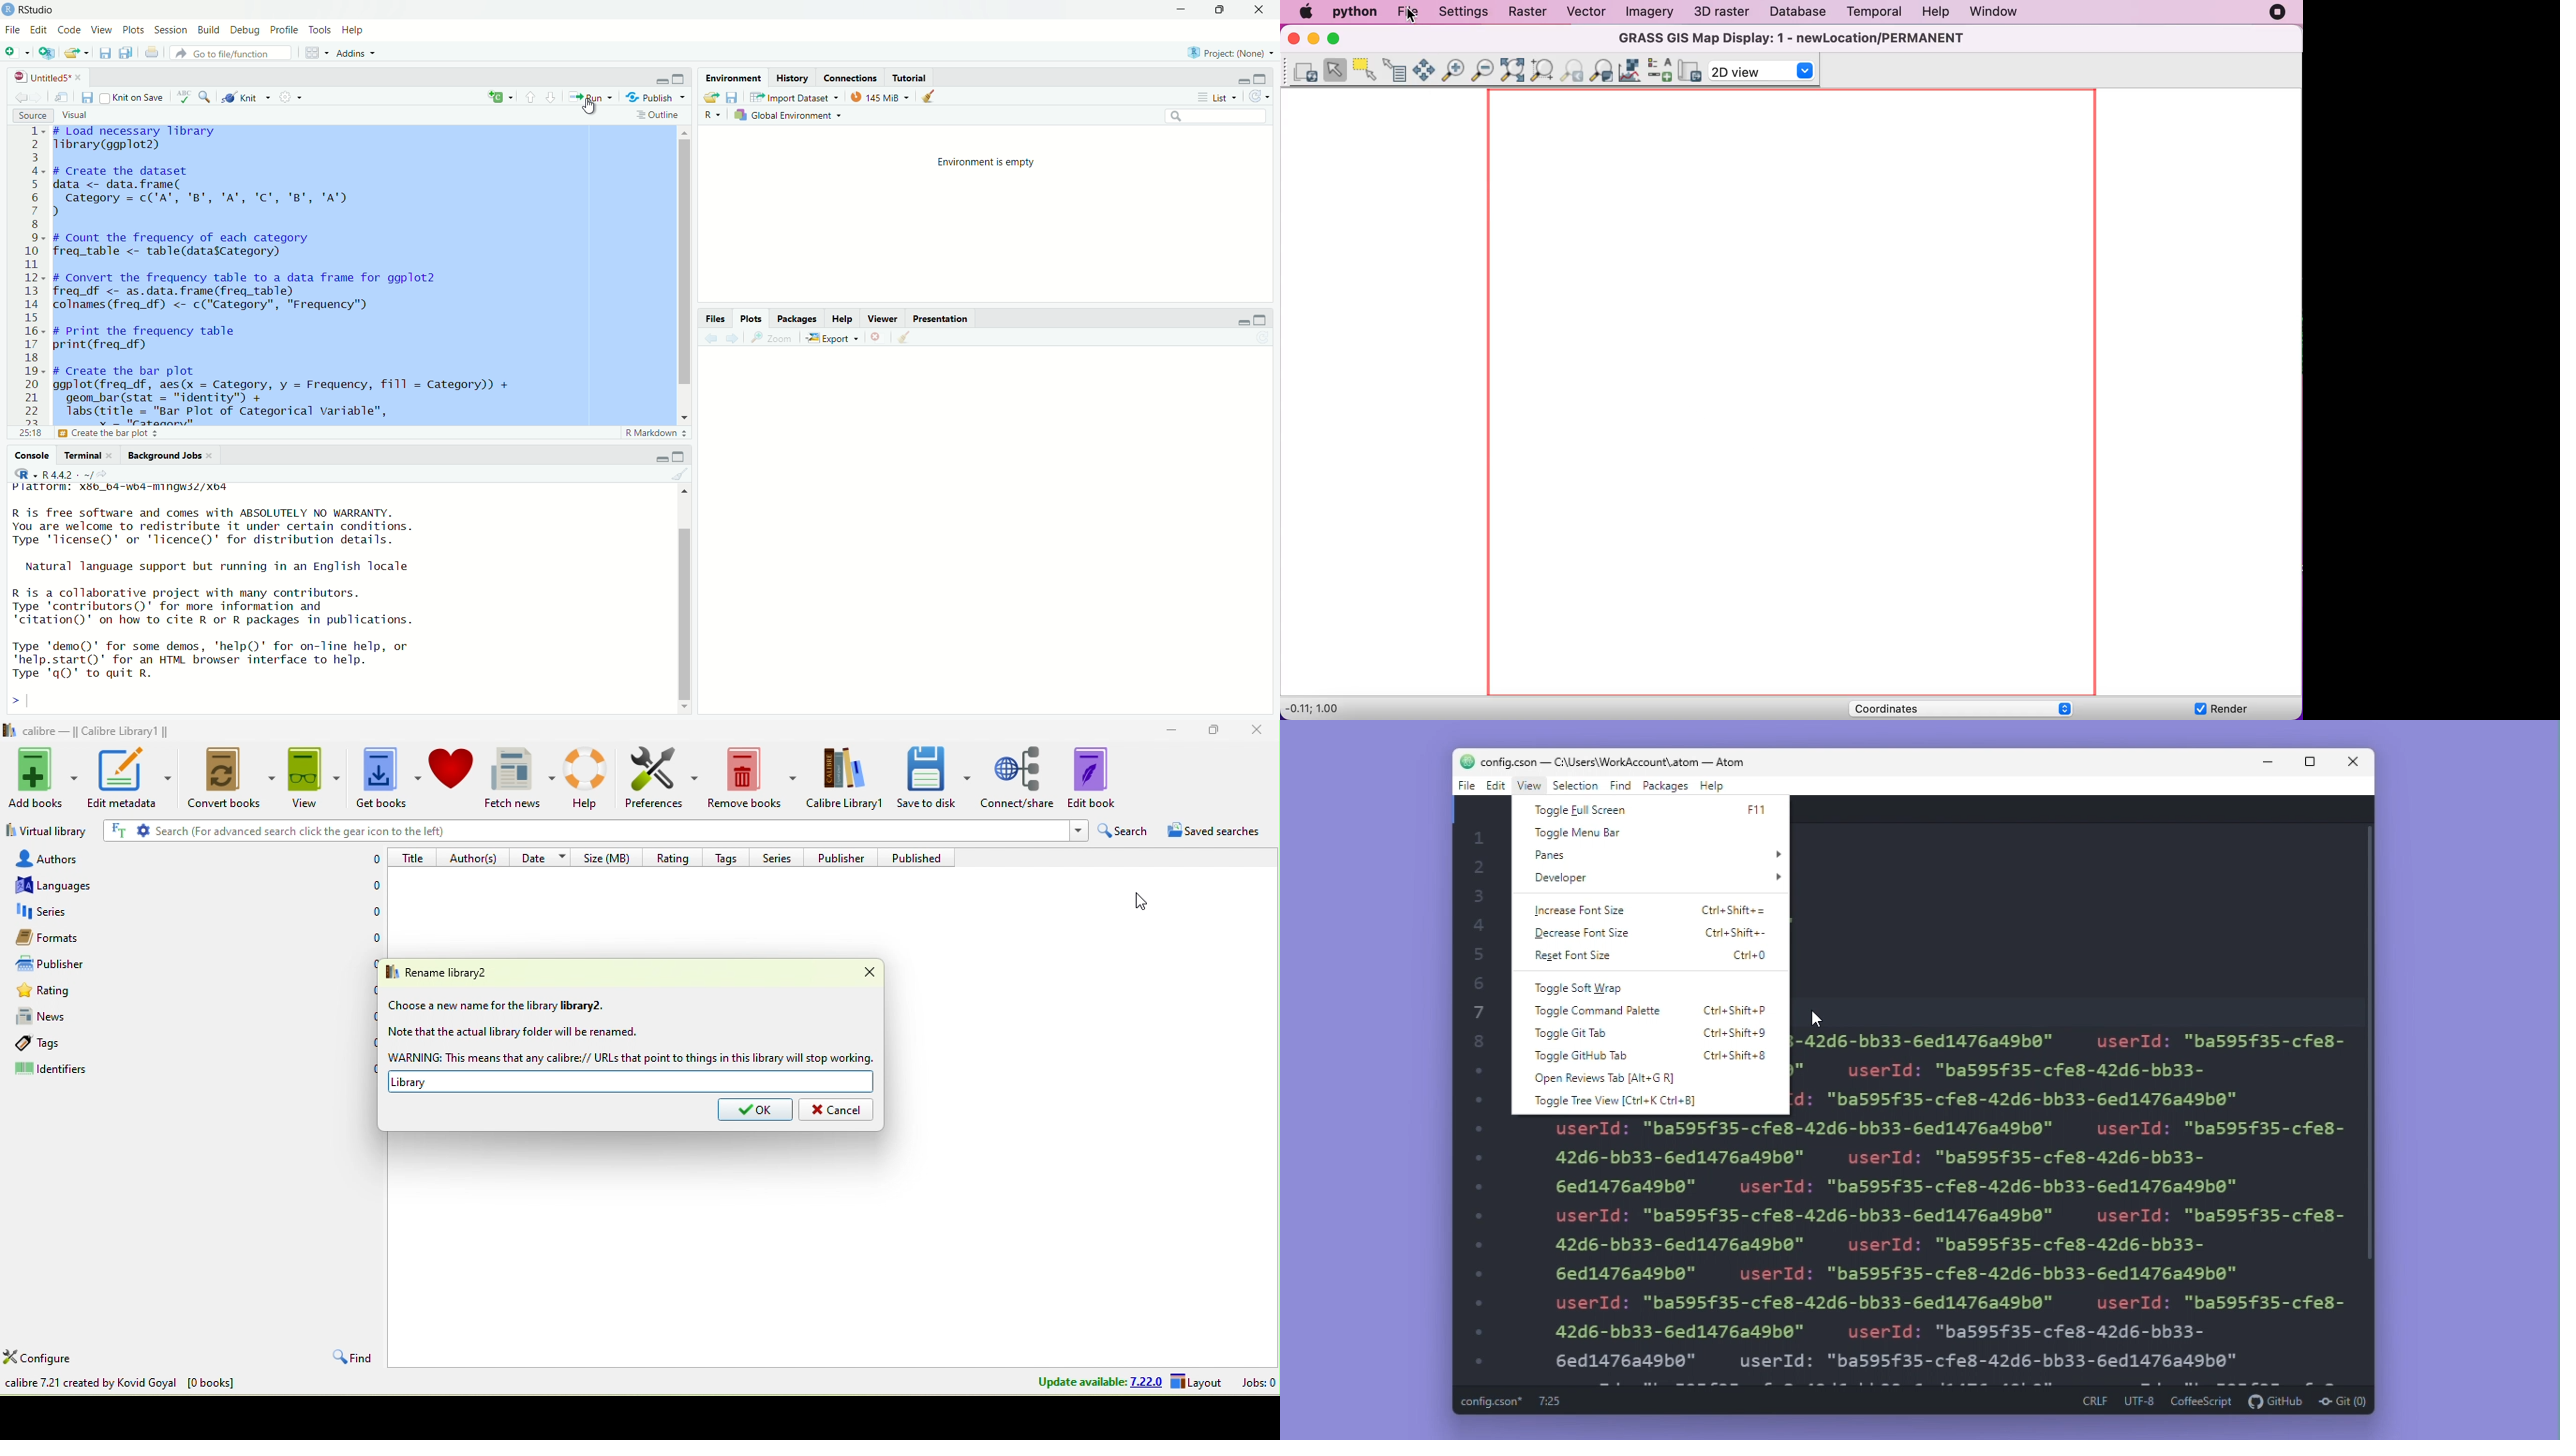 This screenshot has width=2576, height=1456. What do you see at coordinates (877, 98) in the screenshot?
I see `145 MiB` at bounding box center [877, 98].